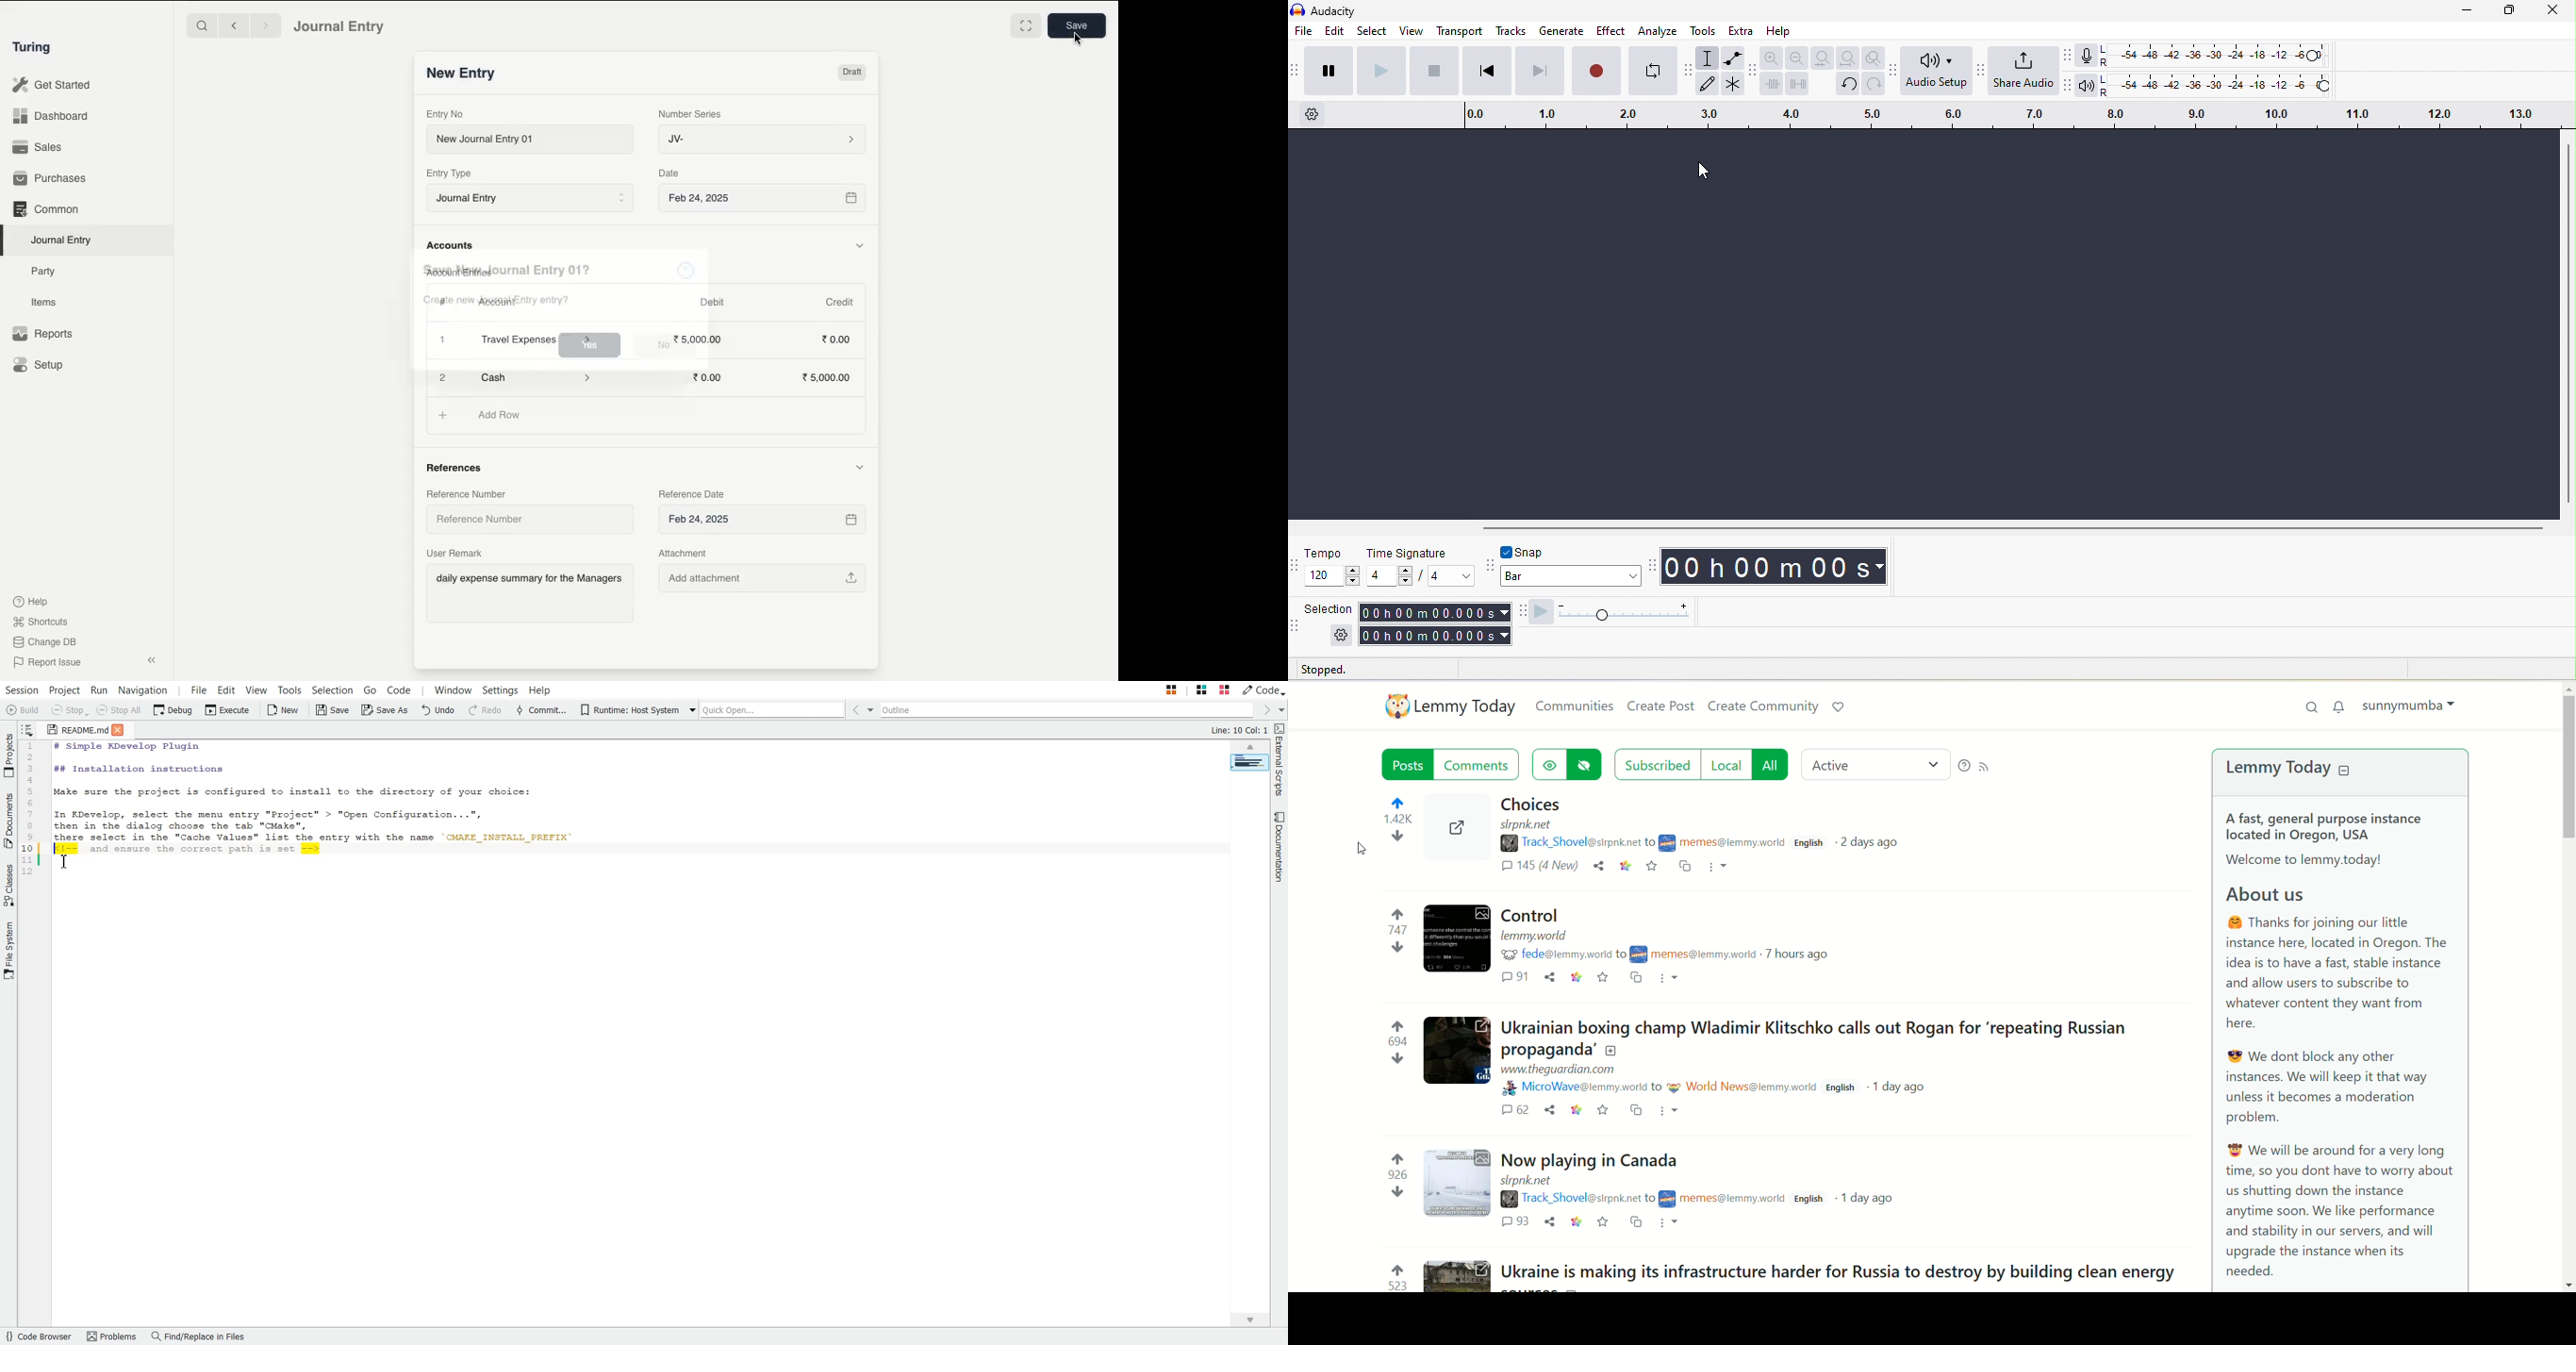 Image resolution: width=2576 pixels, height=1372 pixels. I want to click on recoding level, so click(2215, 55).